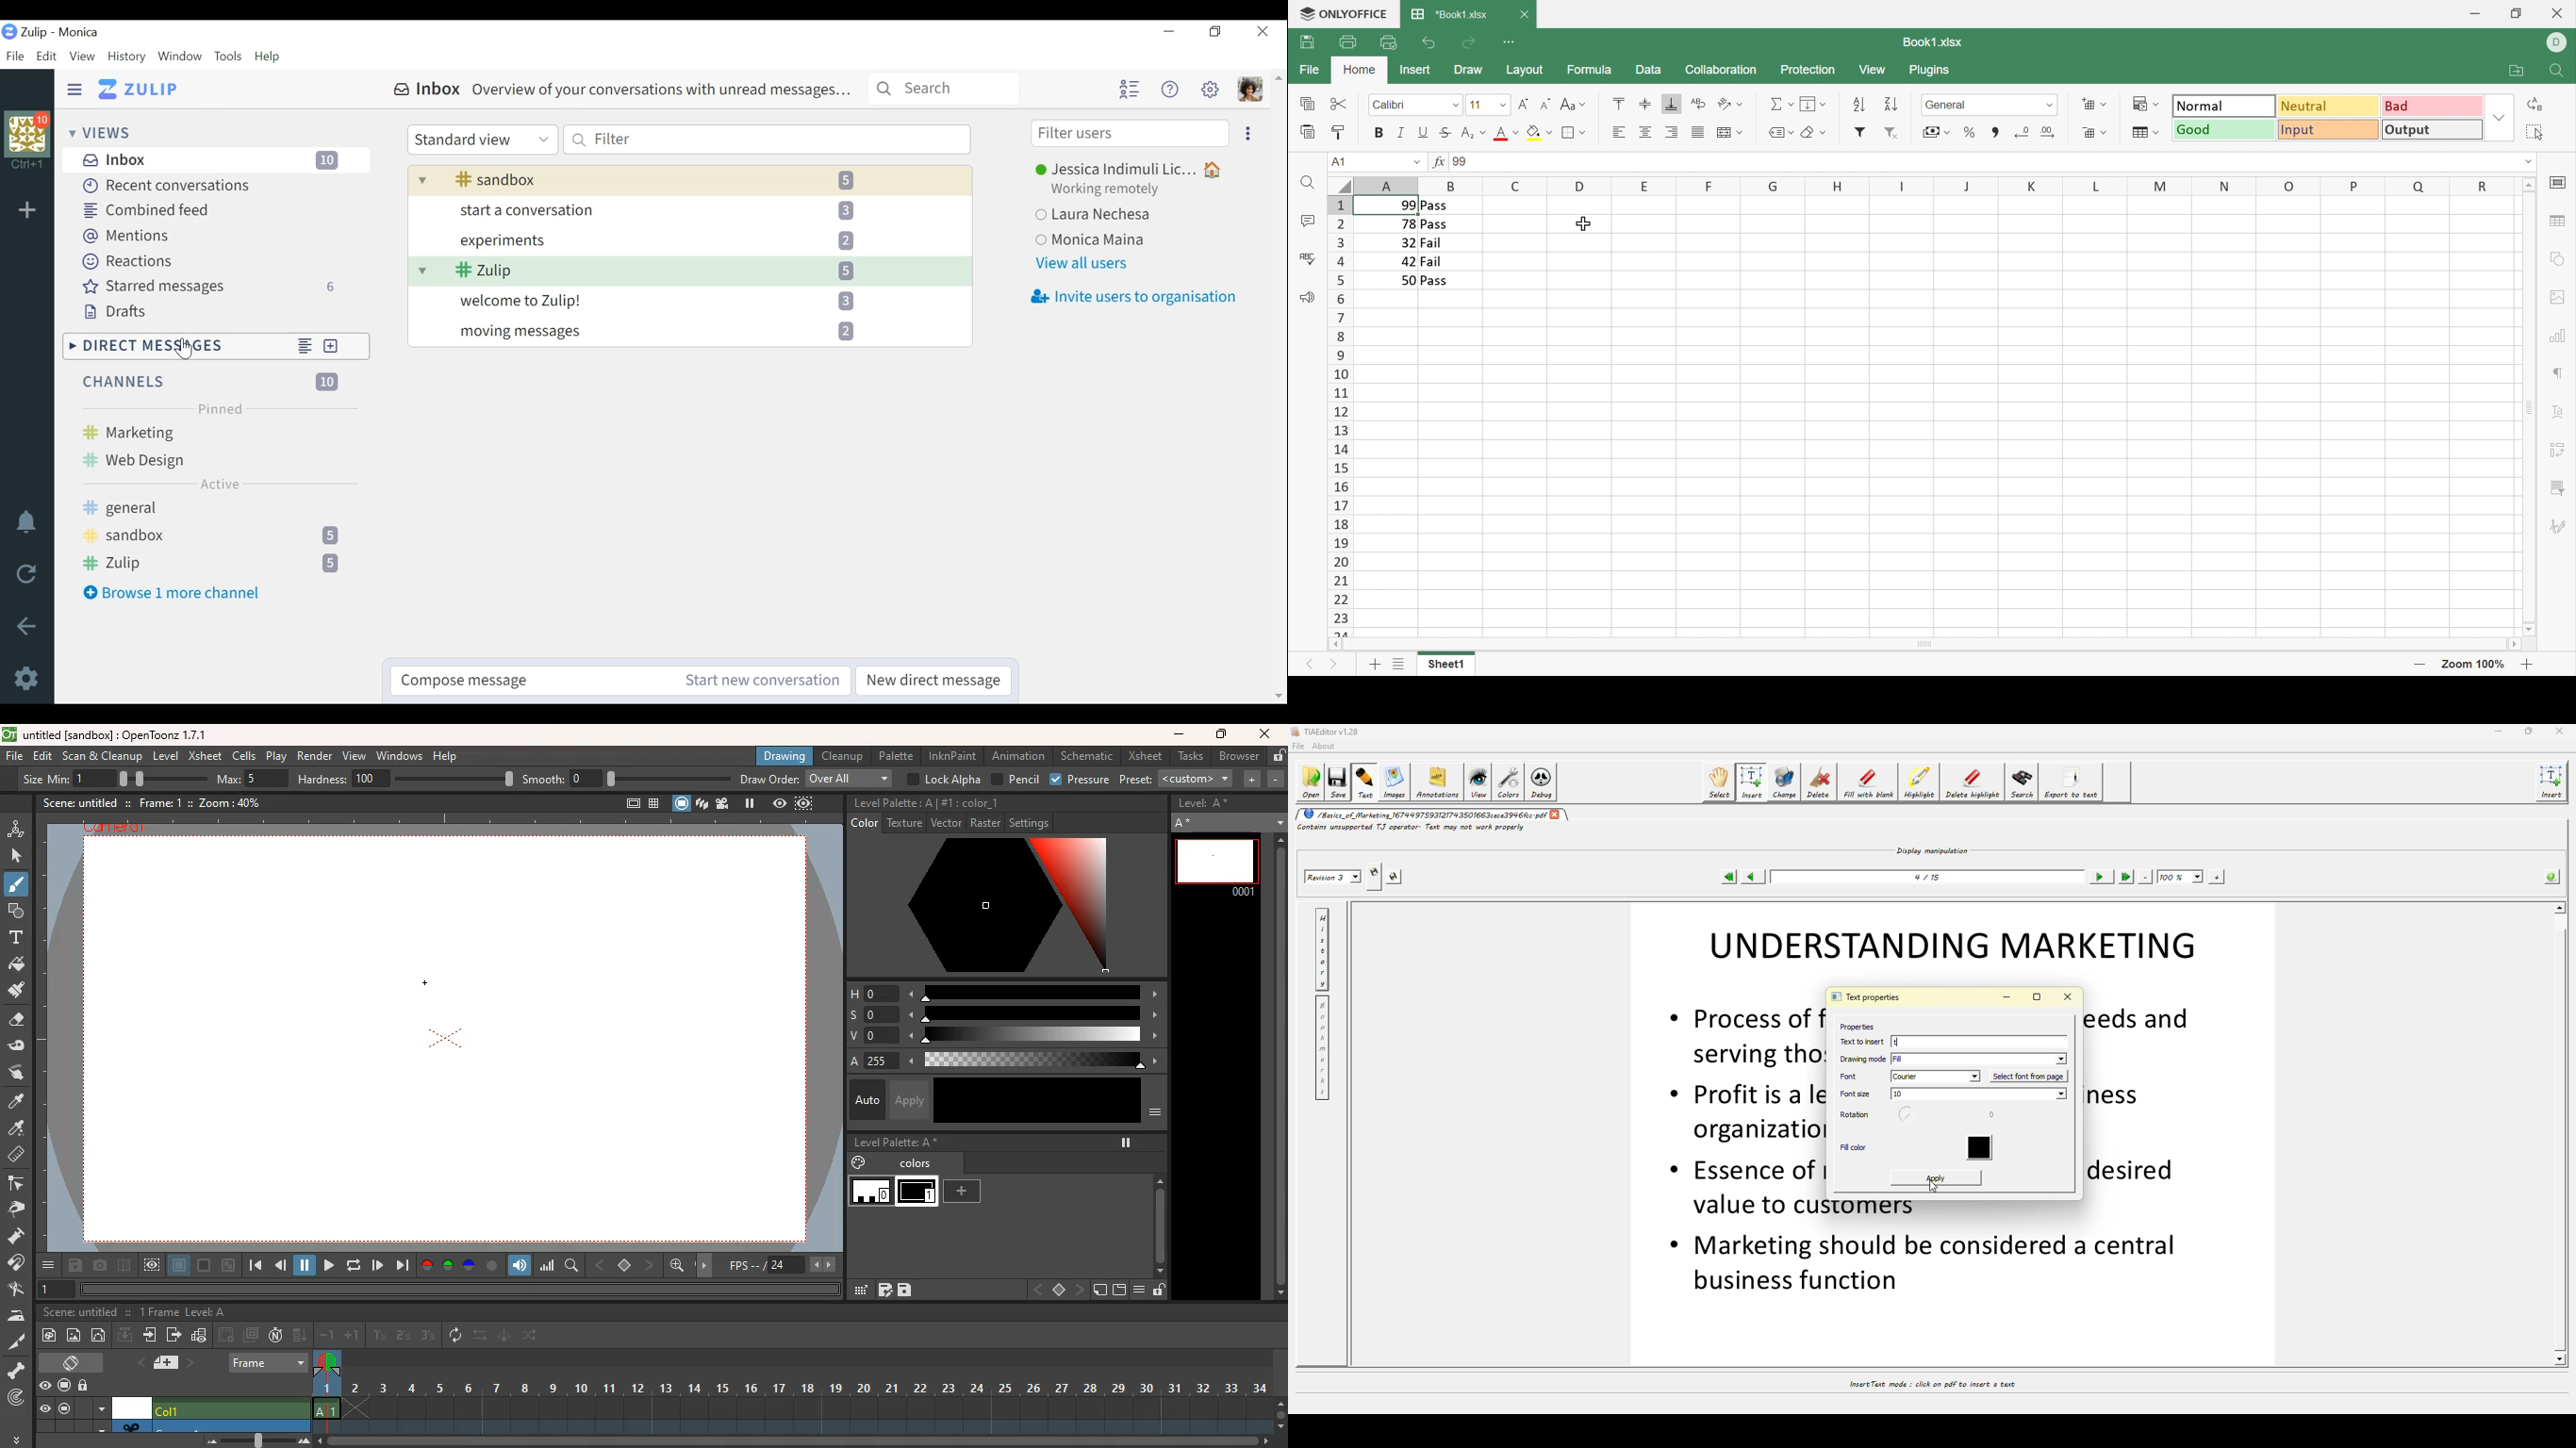 The image size is (2576, 1456). Describe the element at coordinates (2021, 132) in the screenshot. I see `Decrease decimal` at that location.